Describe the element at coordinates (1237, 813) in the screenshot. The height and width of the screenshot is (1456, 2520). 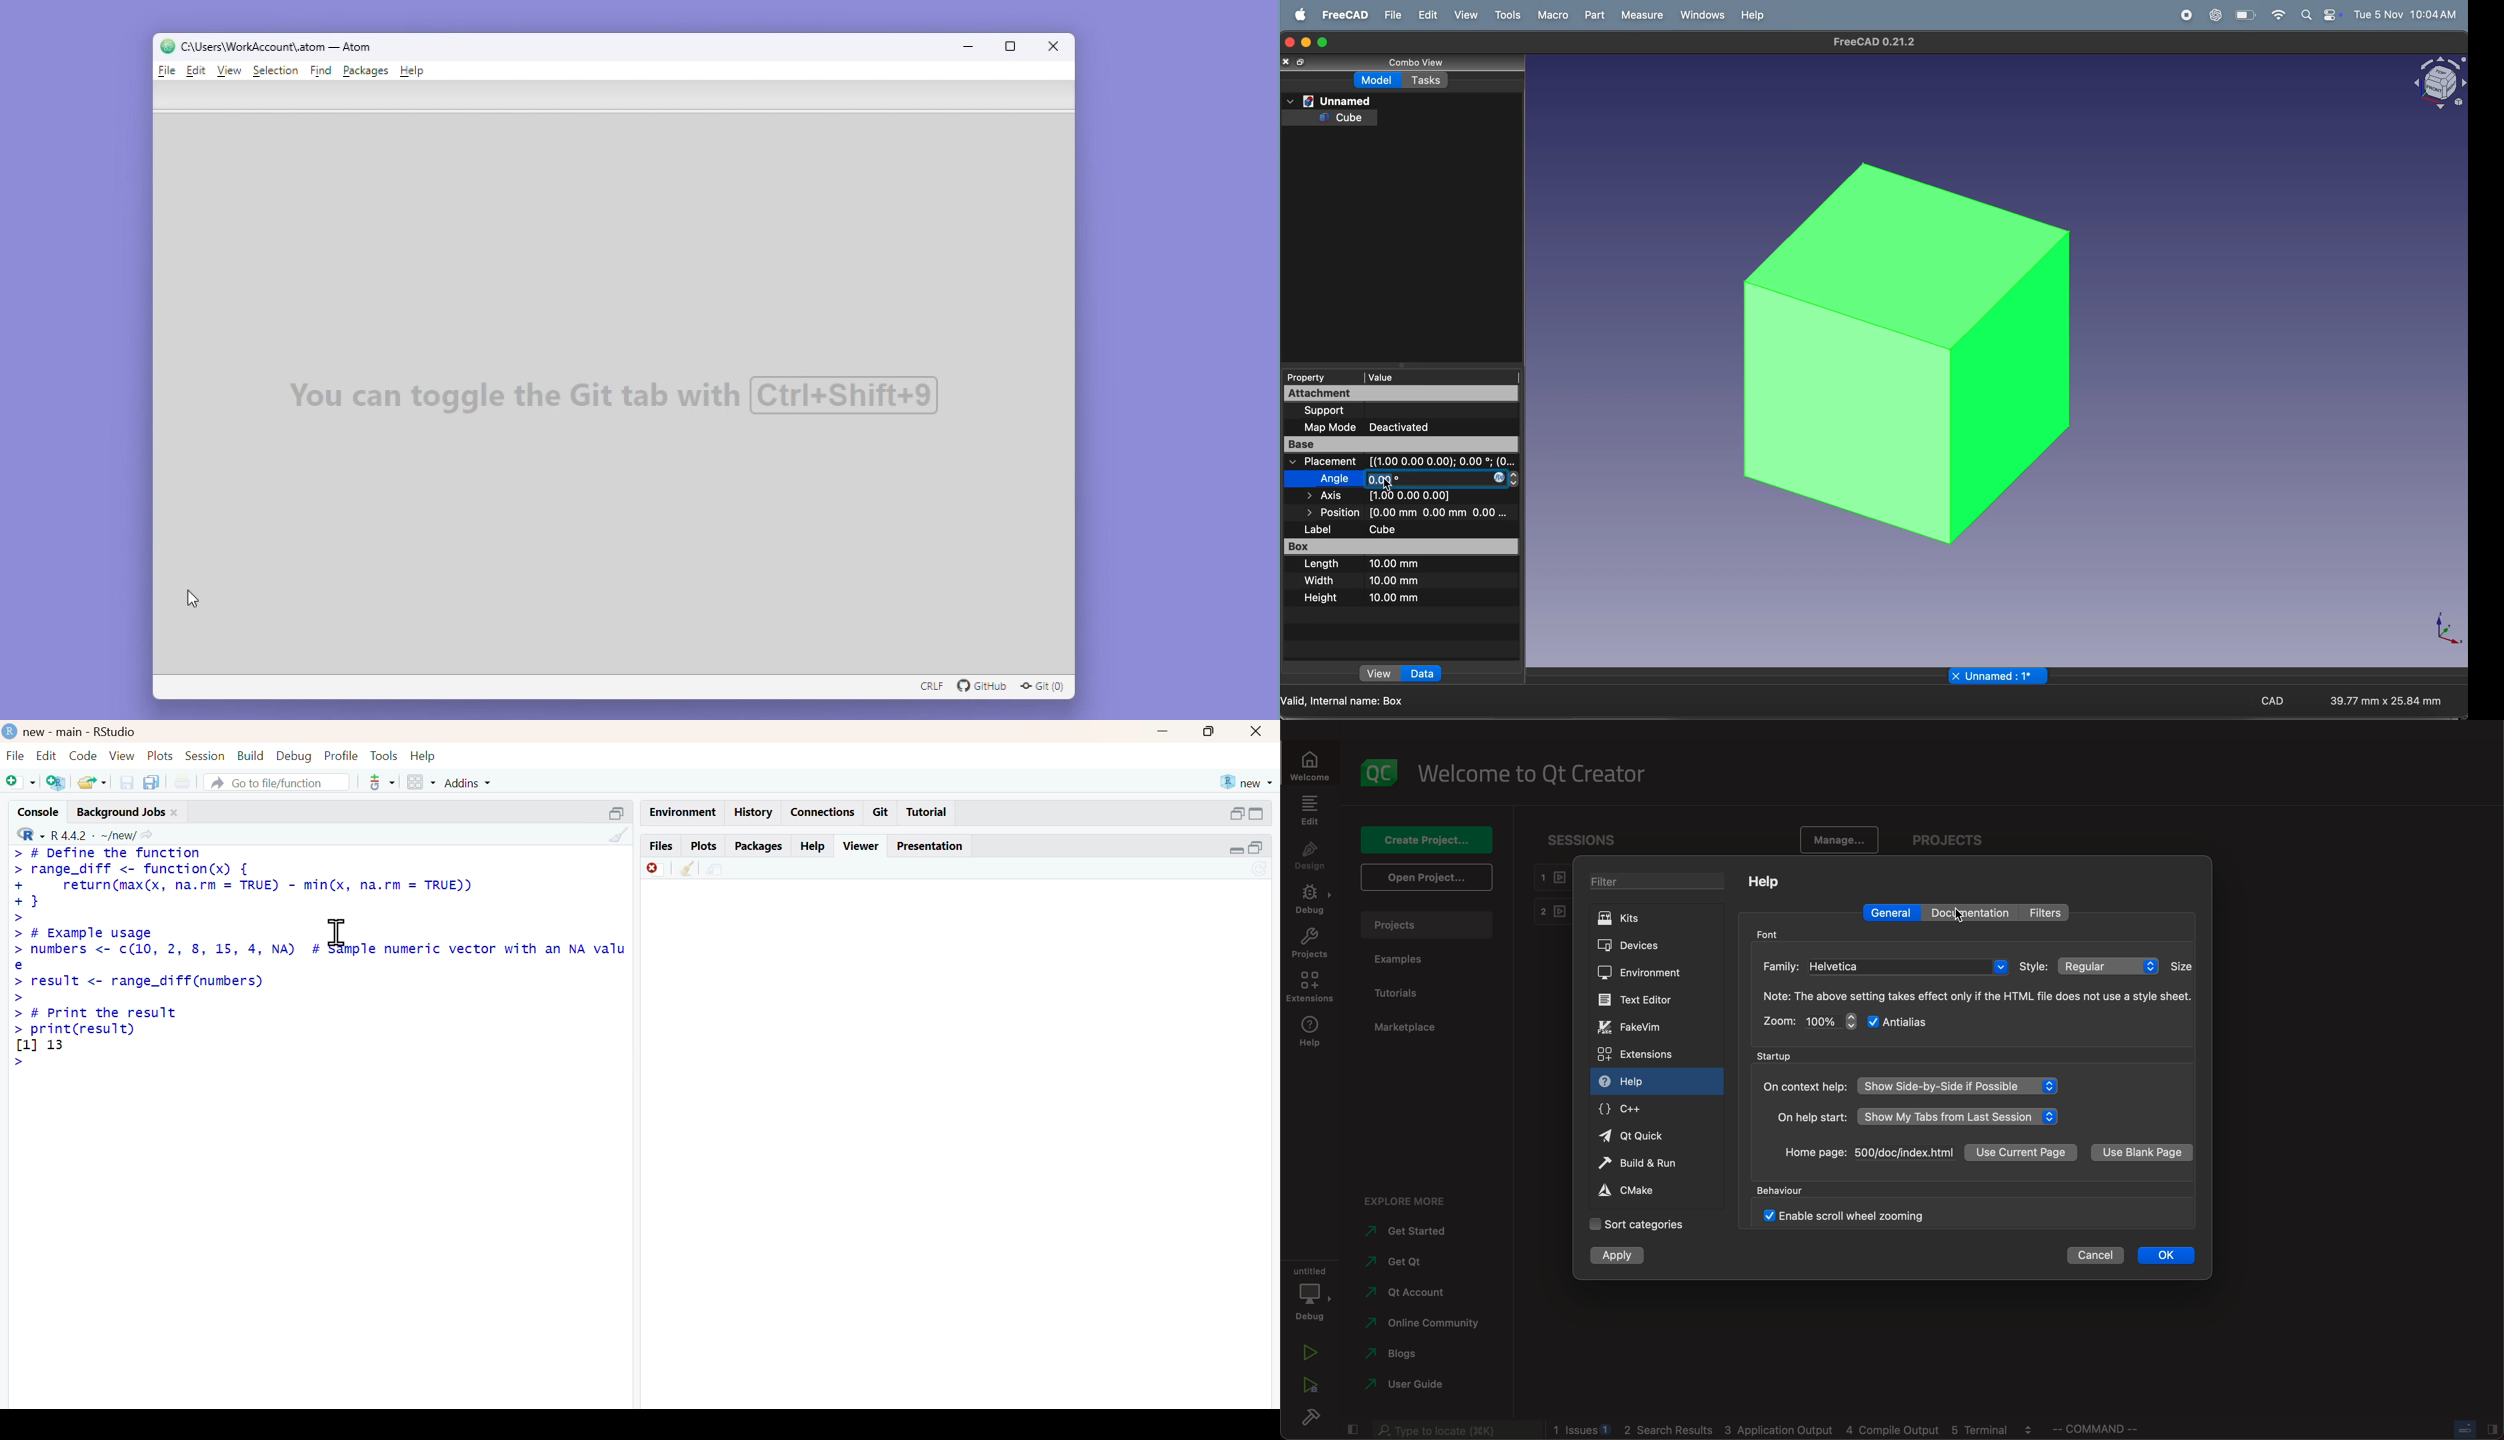
I see `open in separate window` at that location.